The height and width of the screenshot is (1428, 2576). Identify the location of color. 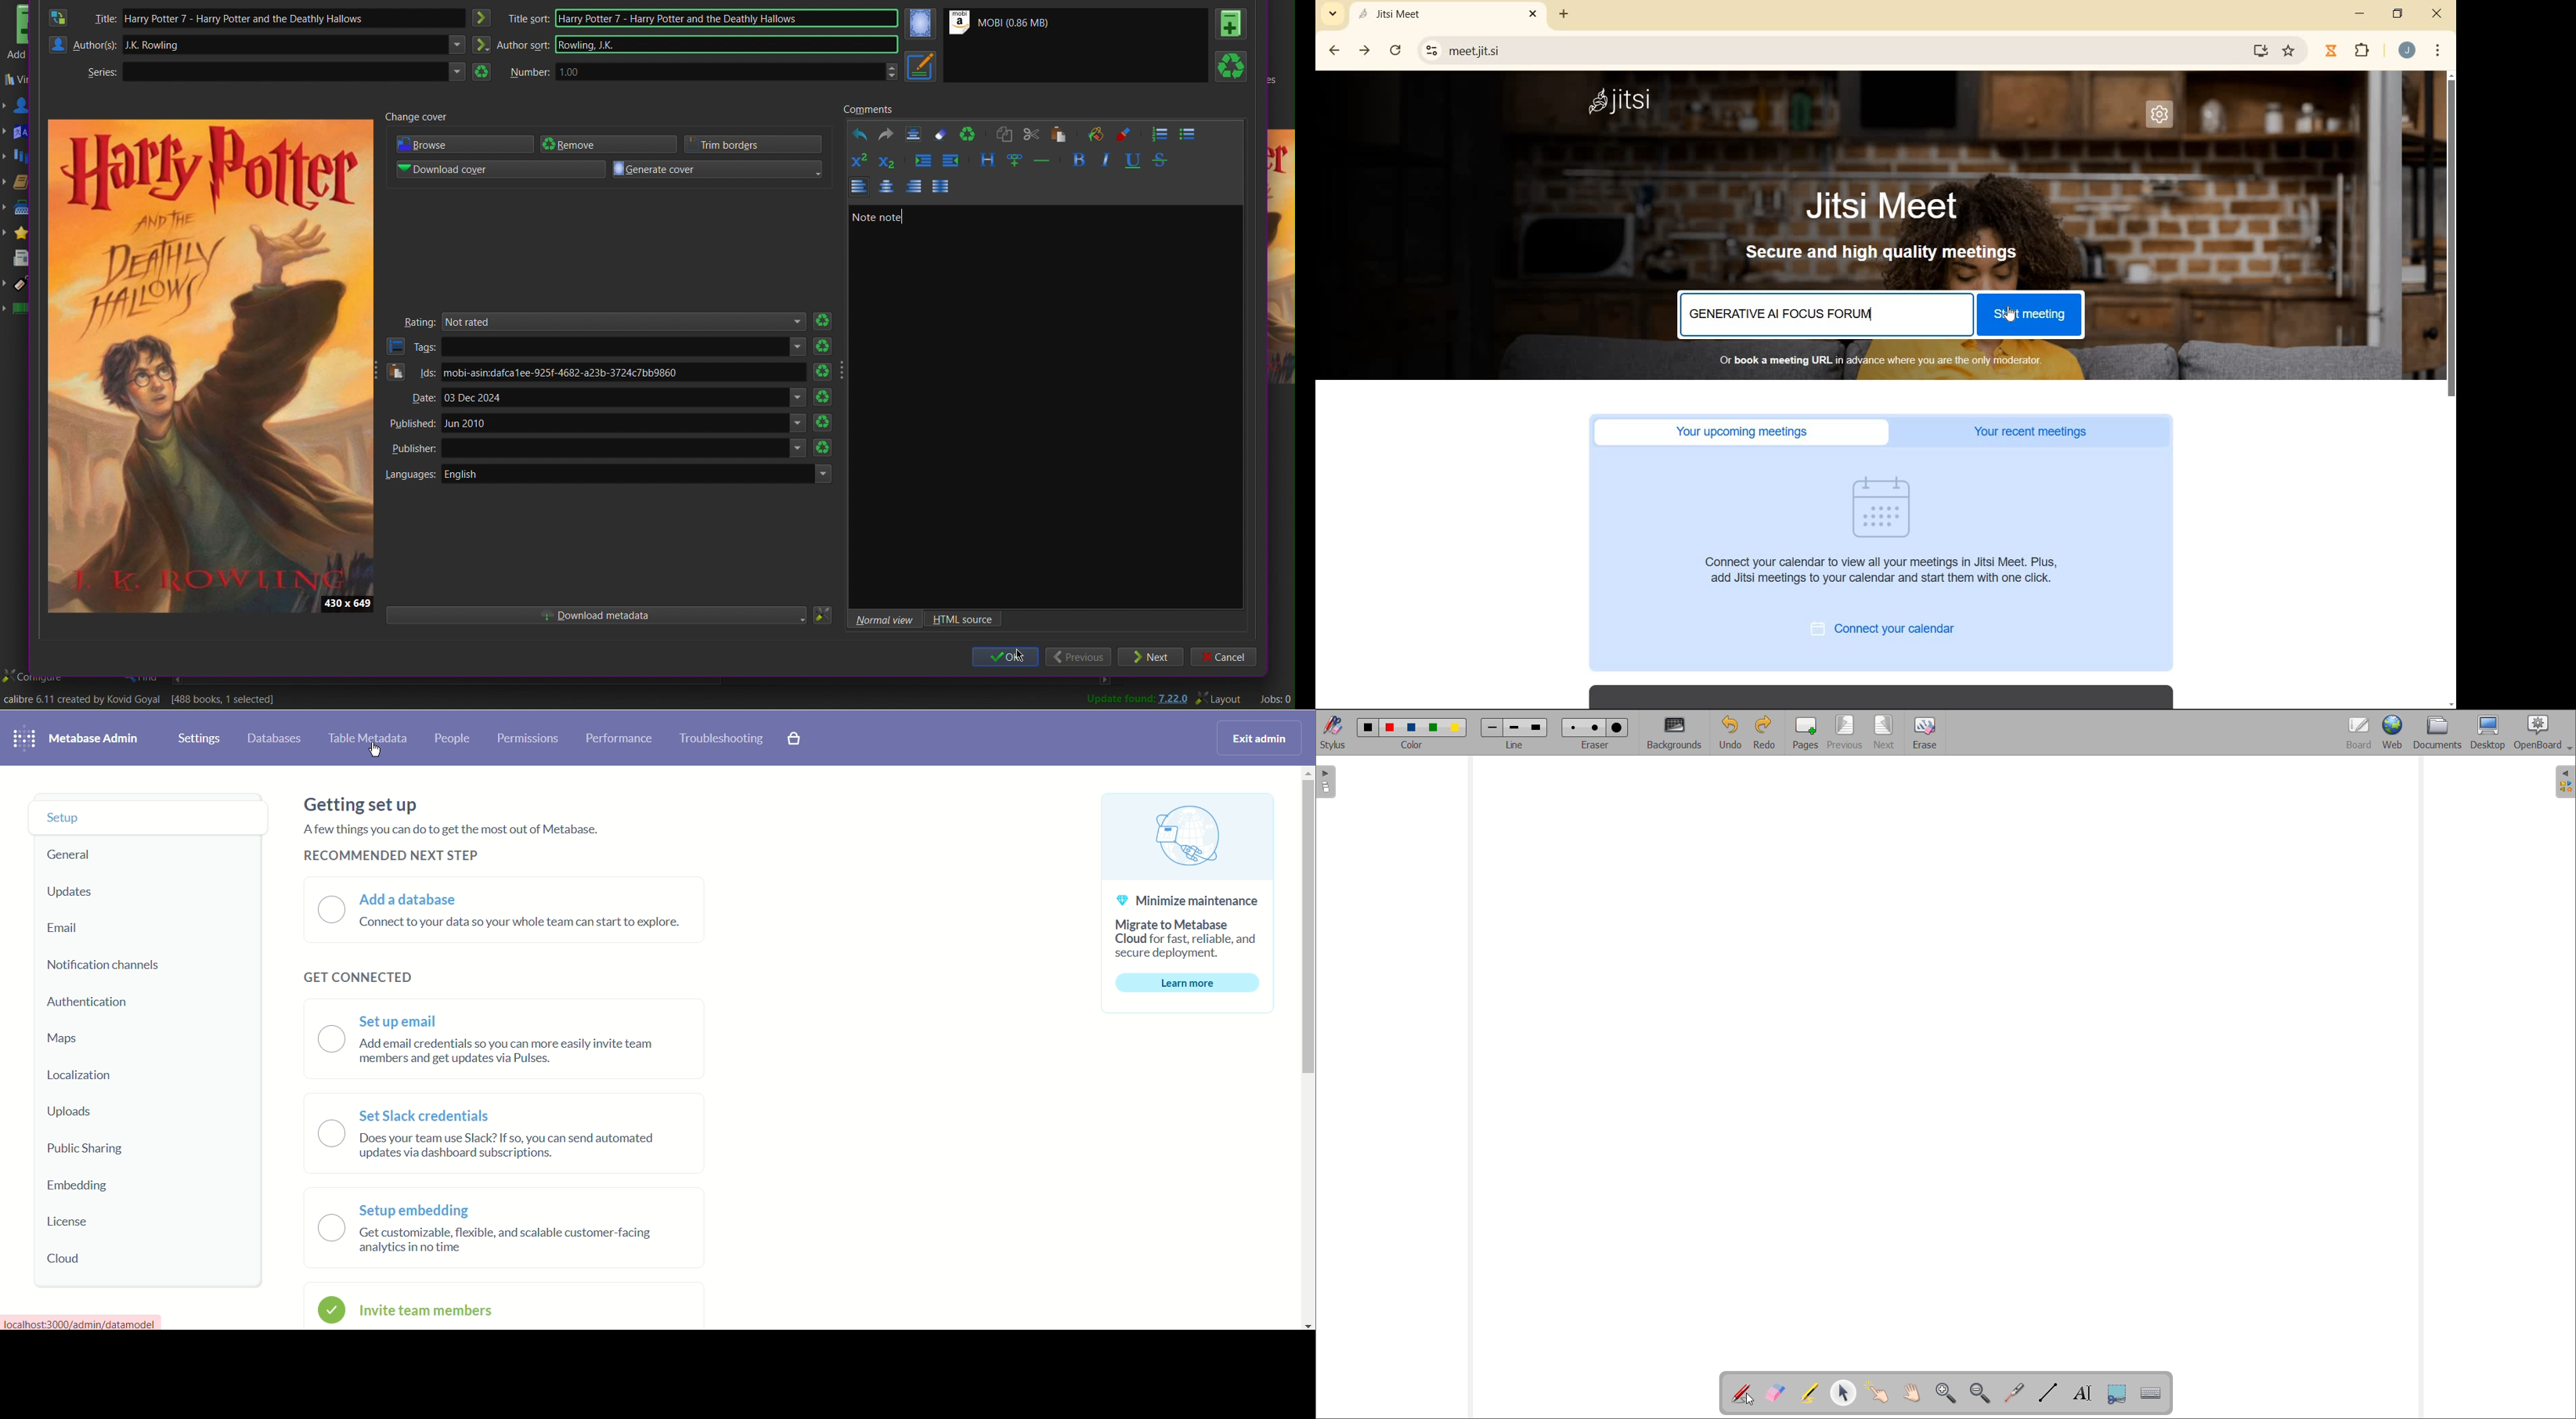
(1435, 728).